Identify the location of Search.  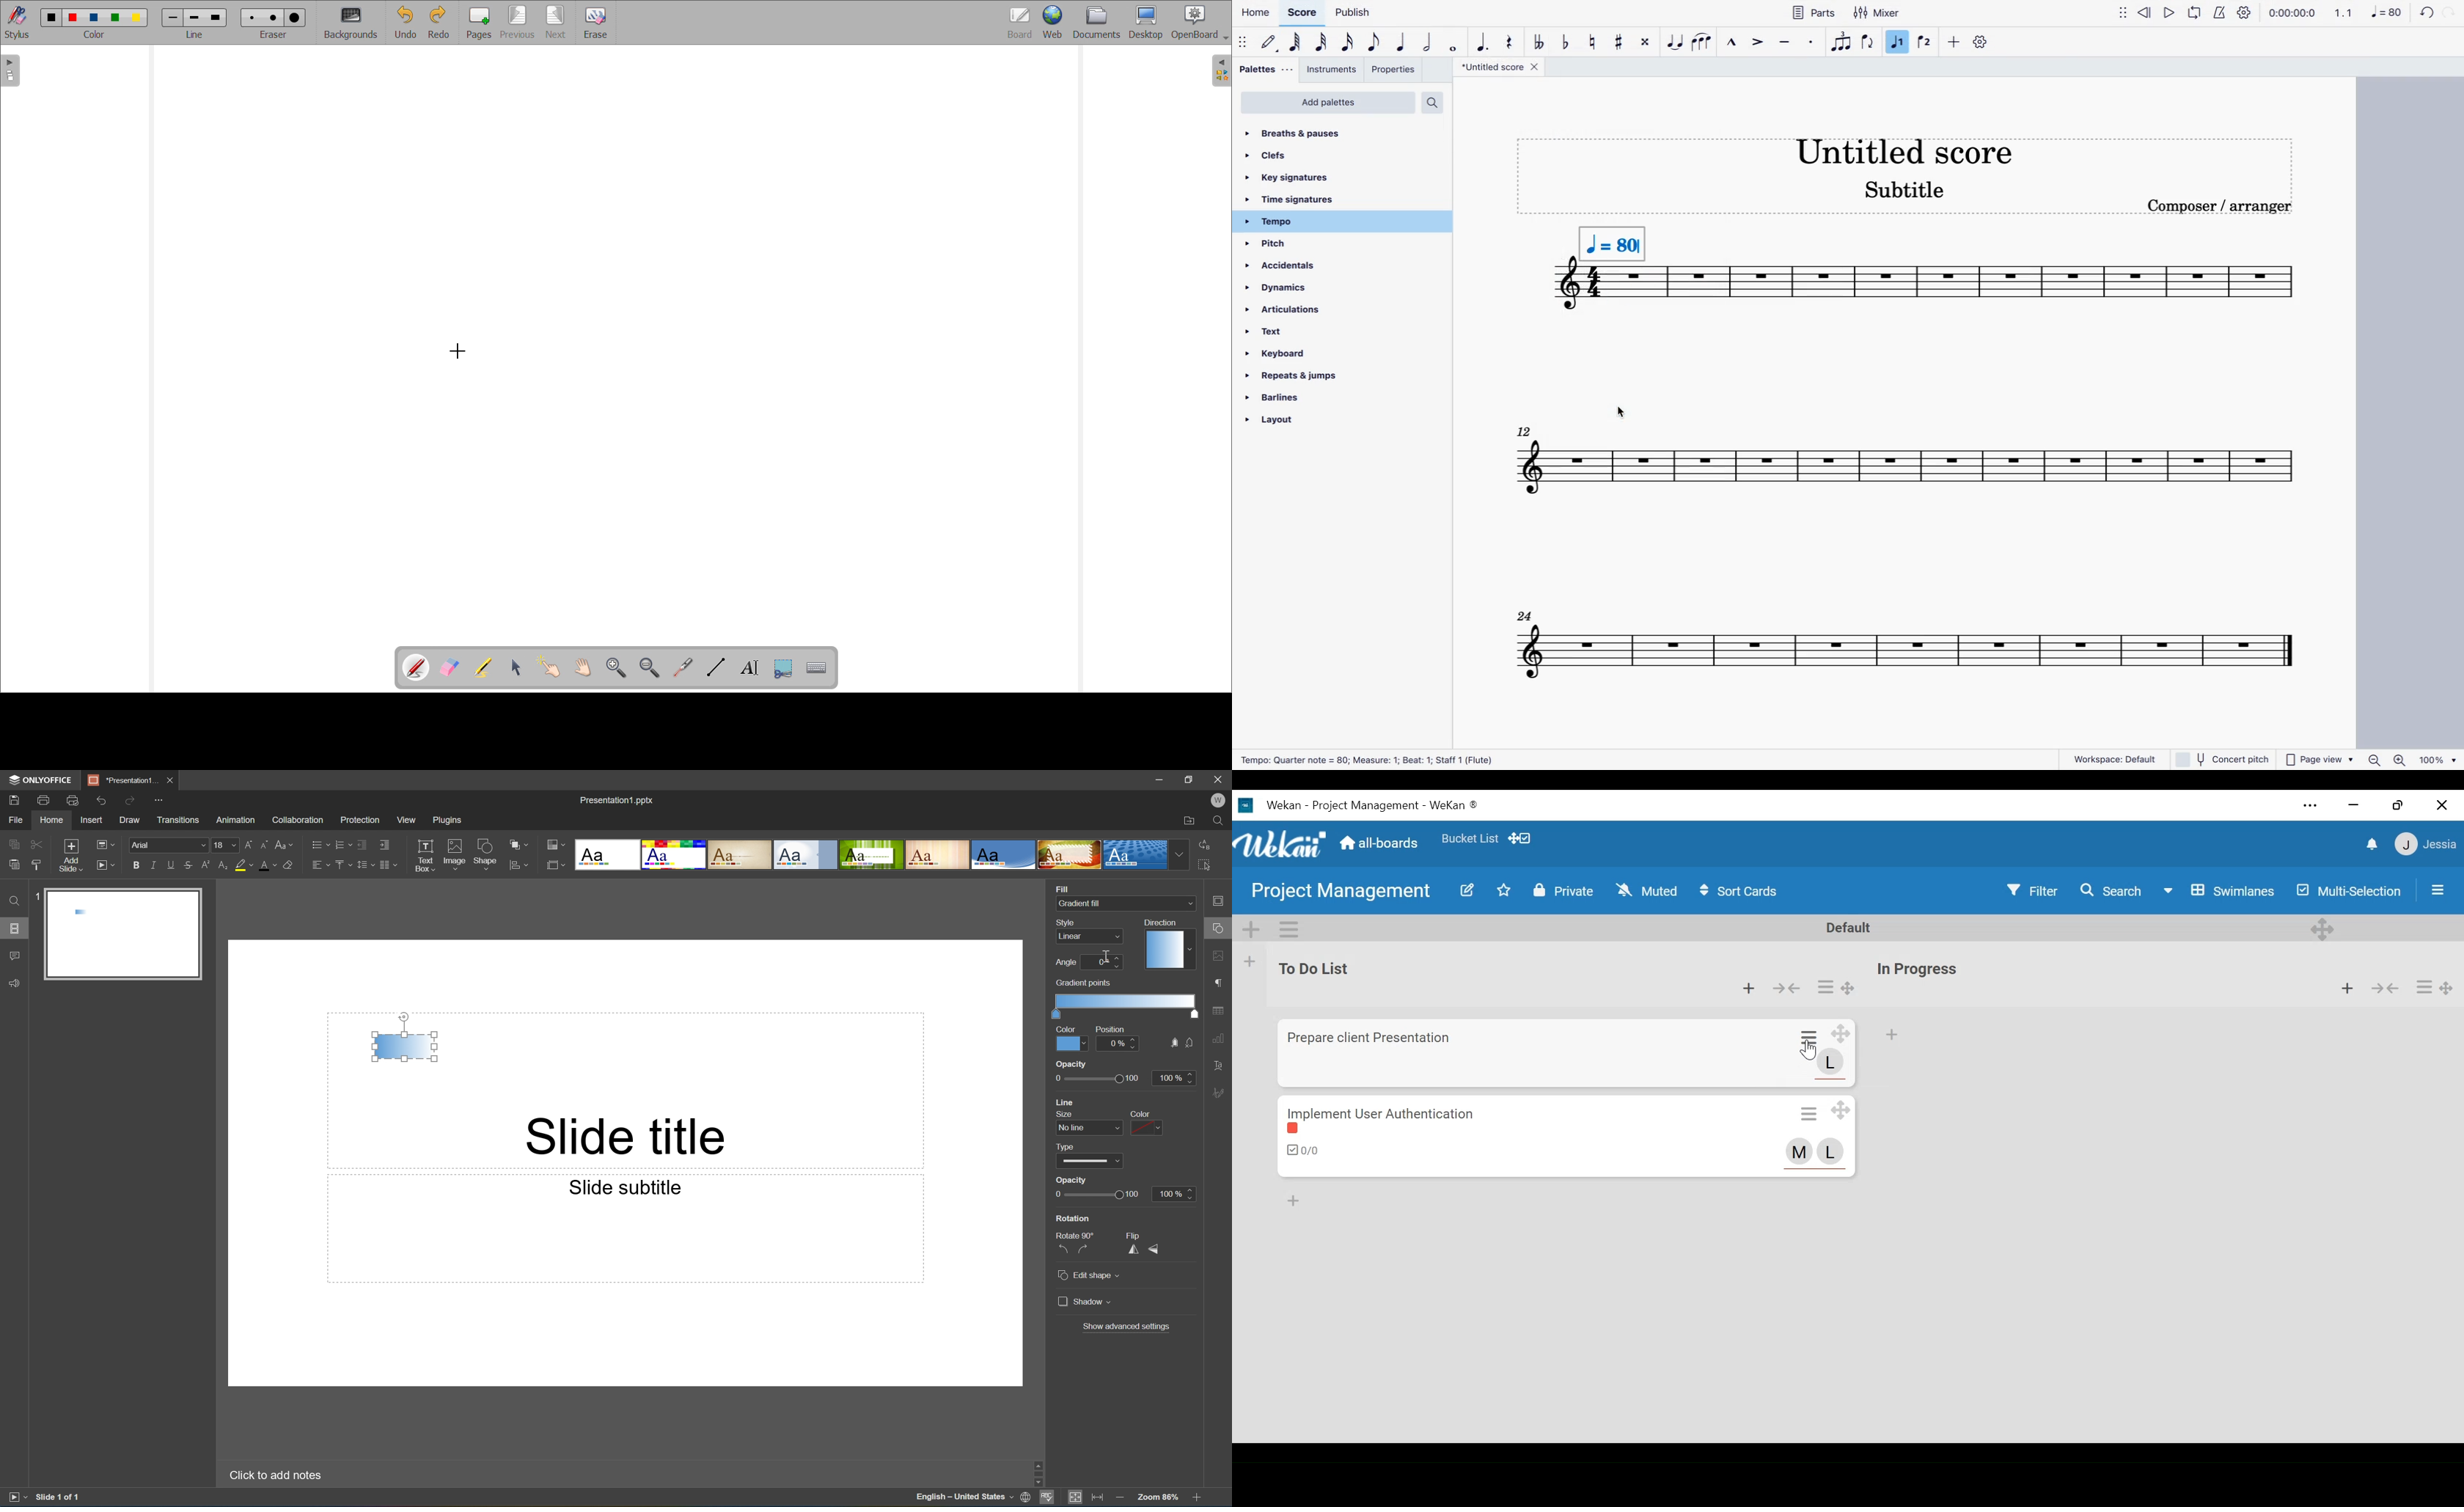
(2110, 890).